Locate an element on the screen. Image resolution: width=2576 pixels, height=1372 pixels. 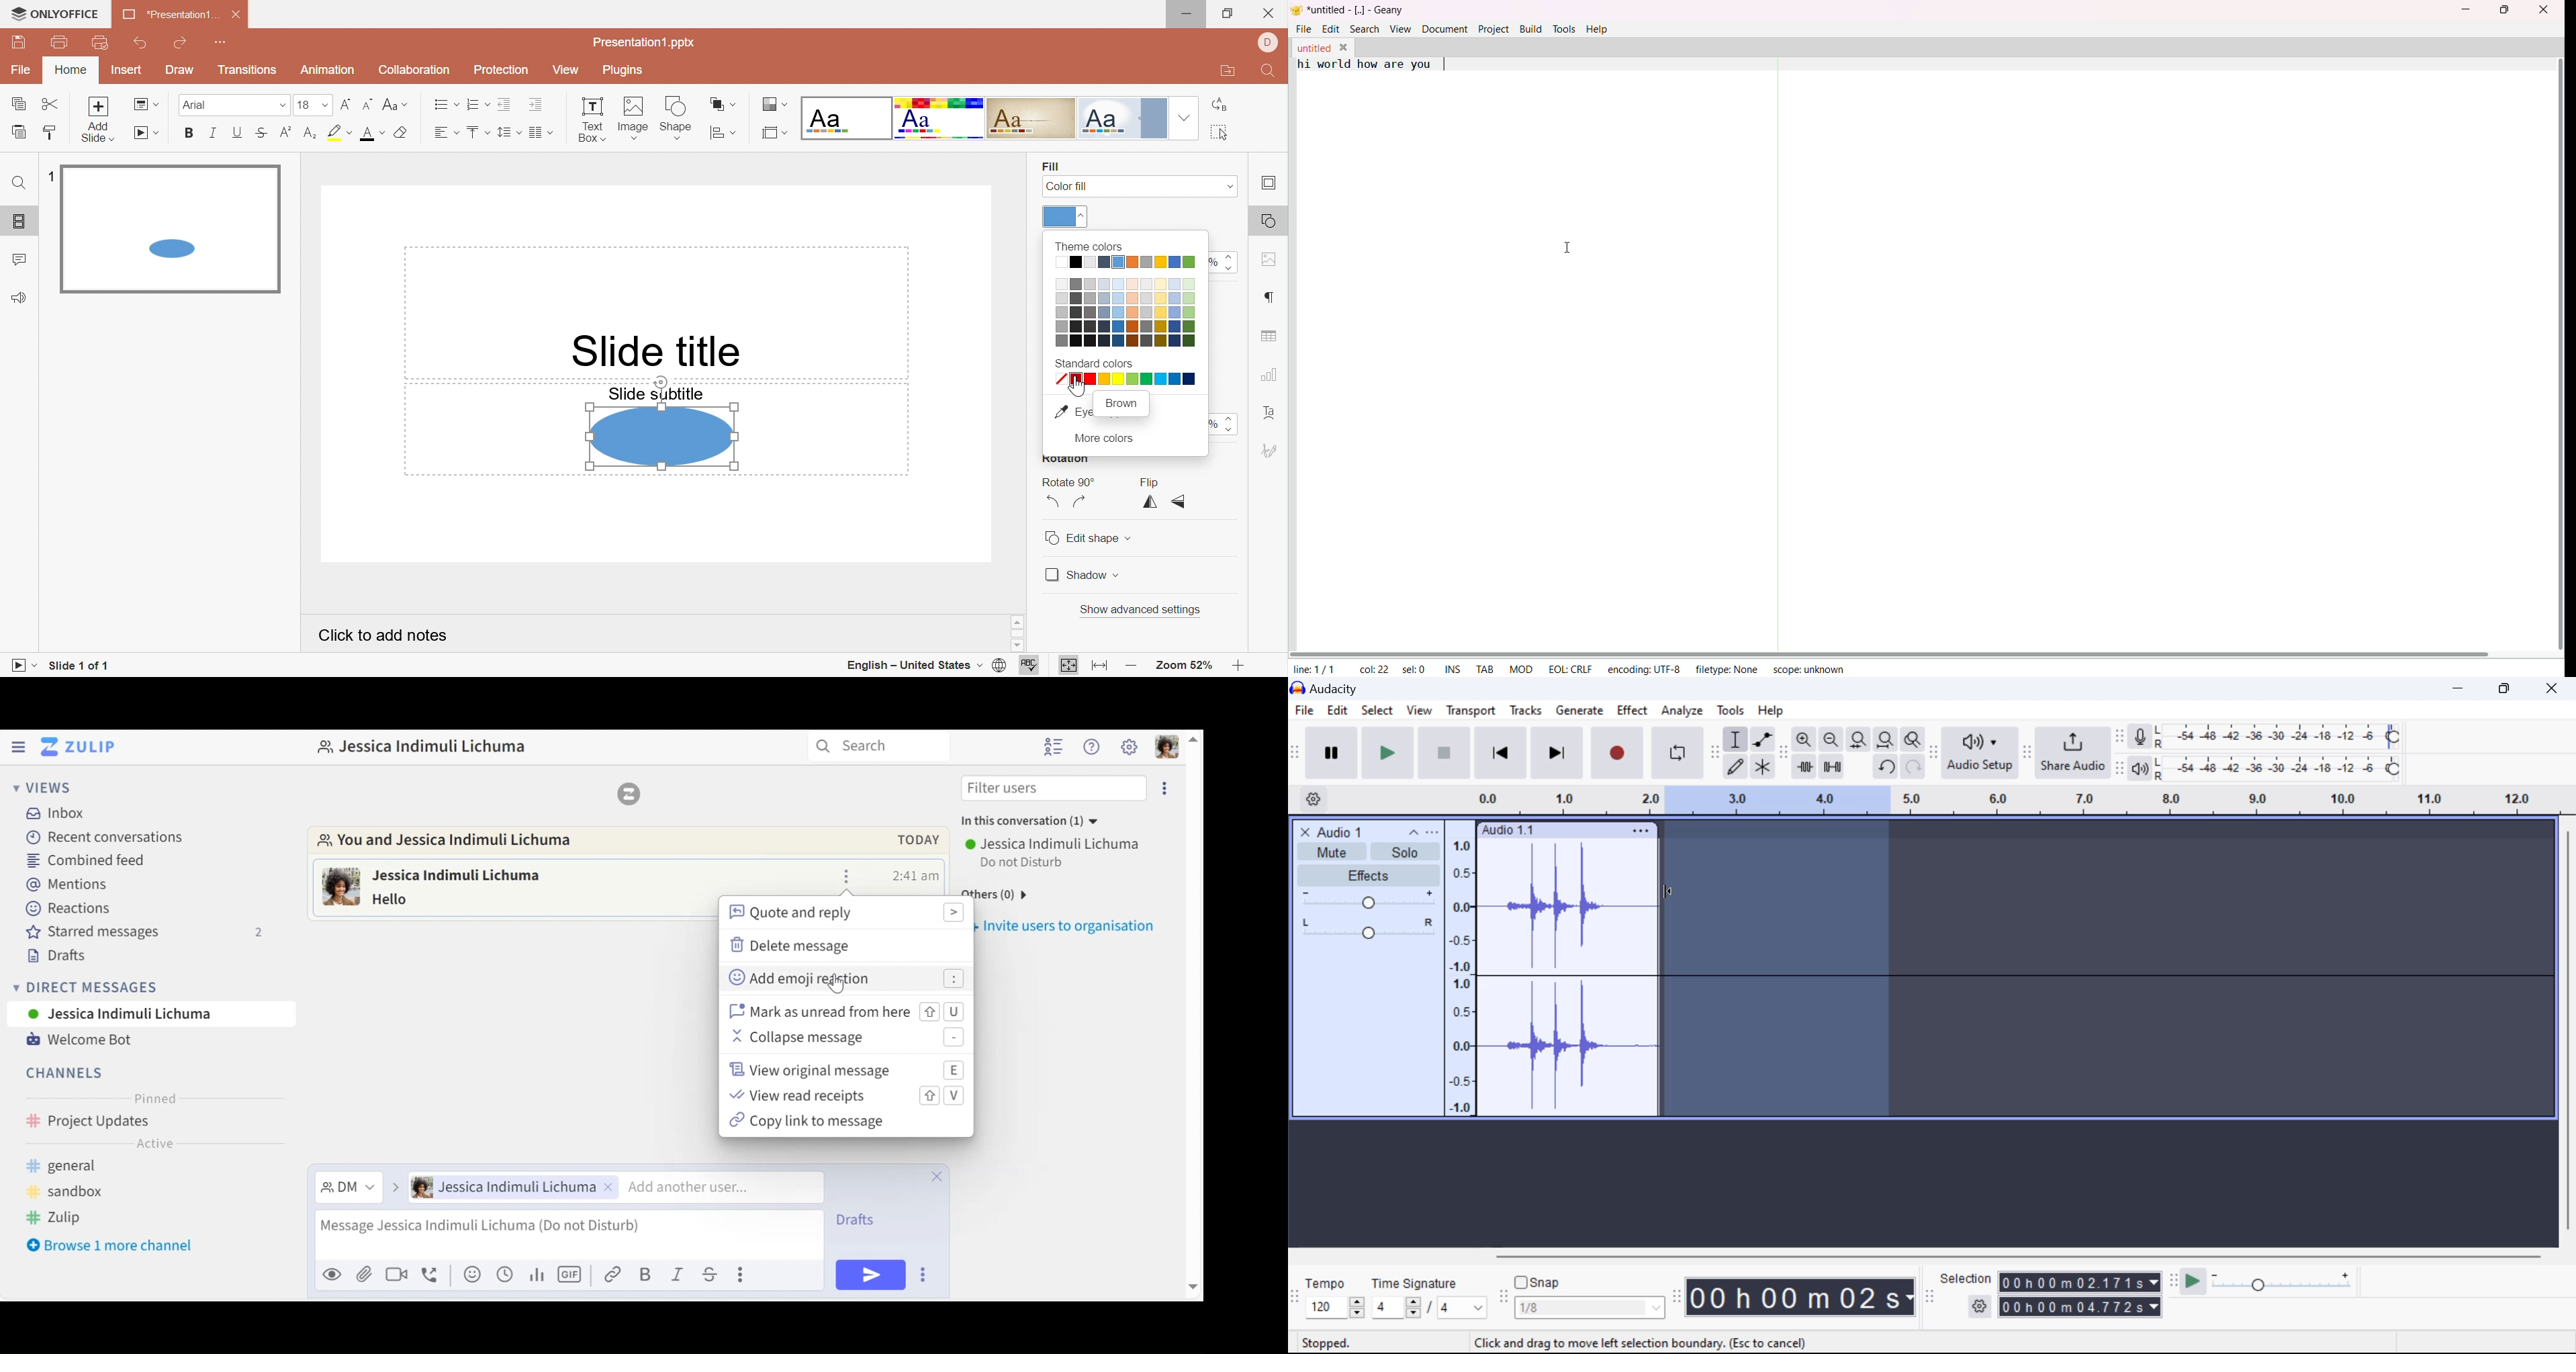
Arrange shape is located at coordinates (721, 103).